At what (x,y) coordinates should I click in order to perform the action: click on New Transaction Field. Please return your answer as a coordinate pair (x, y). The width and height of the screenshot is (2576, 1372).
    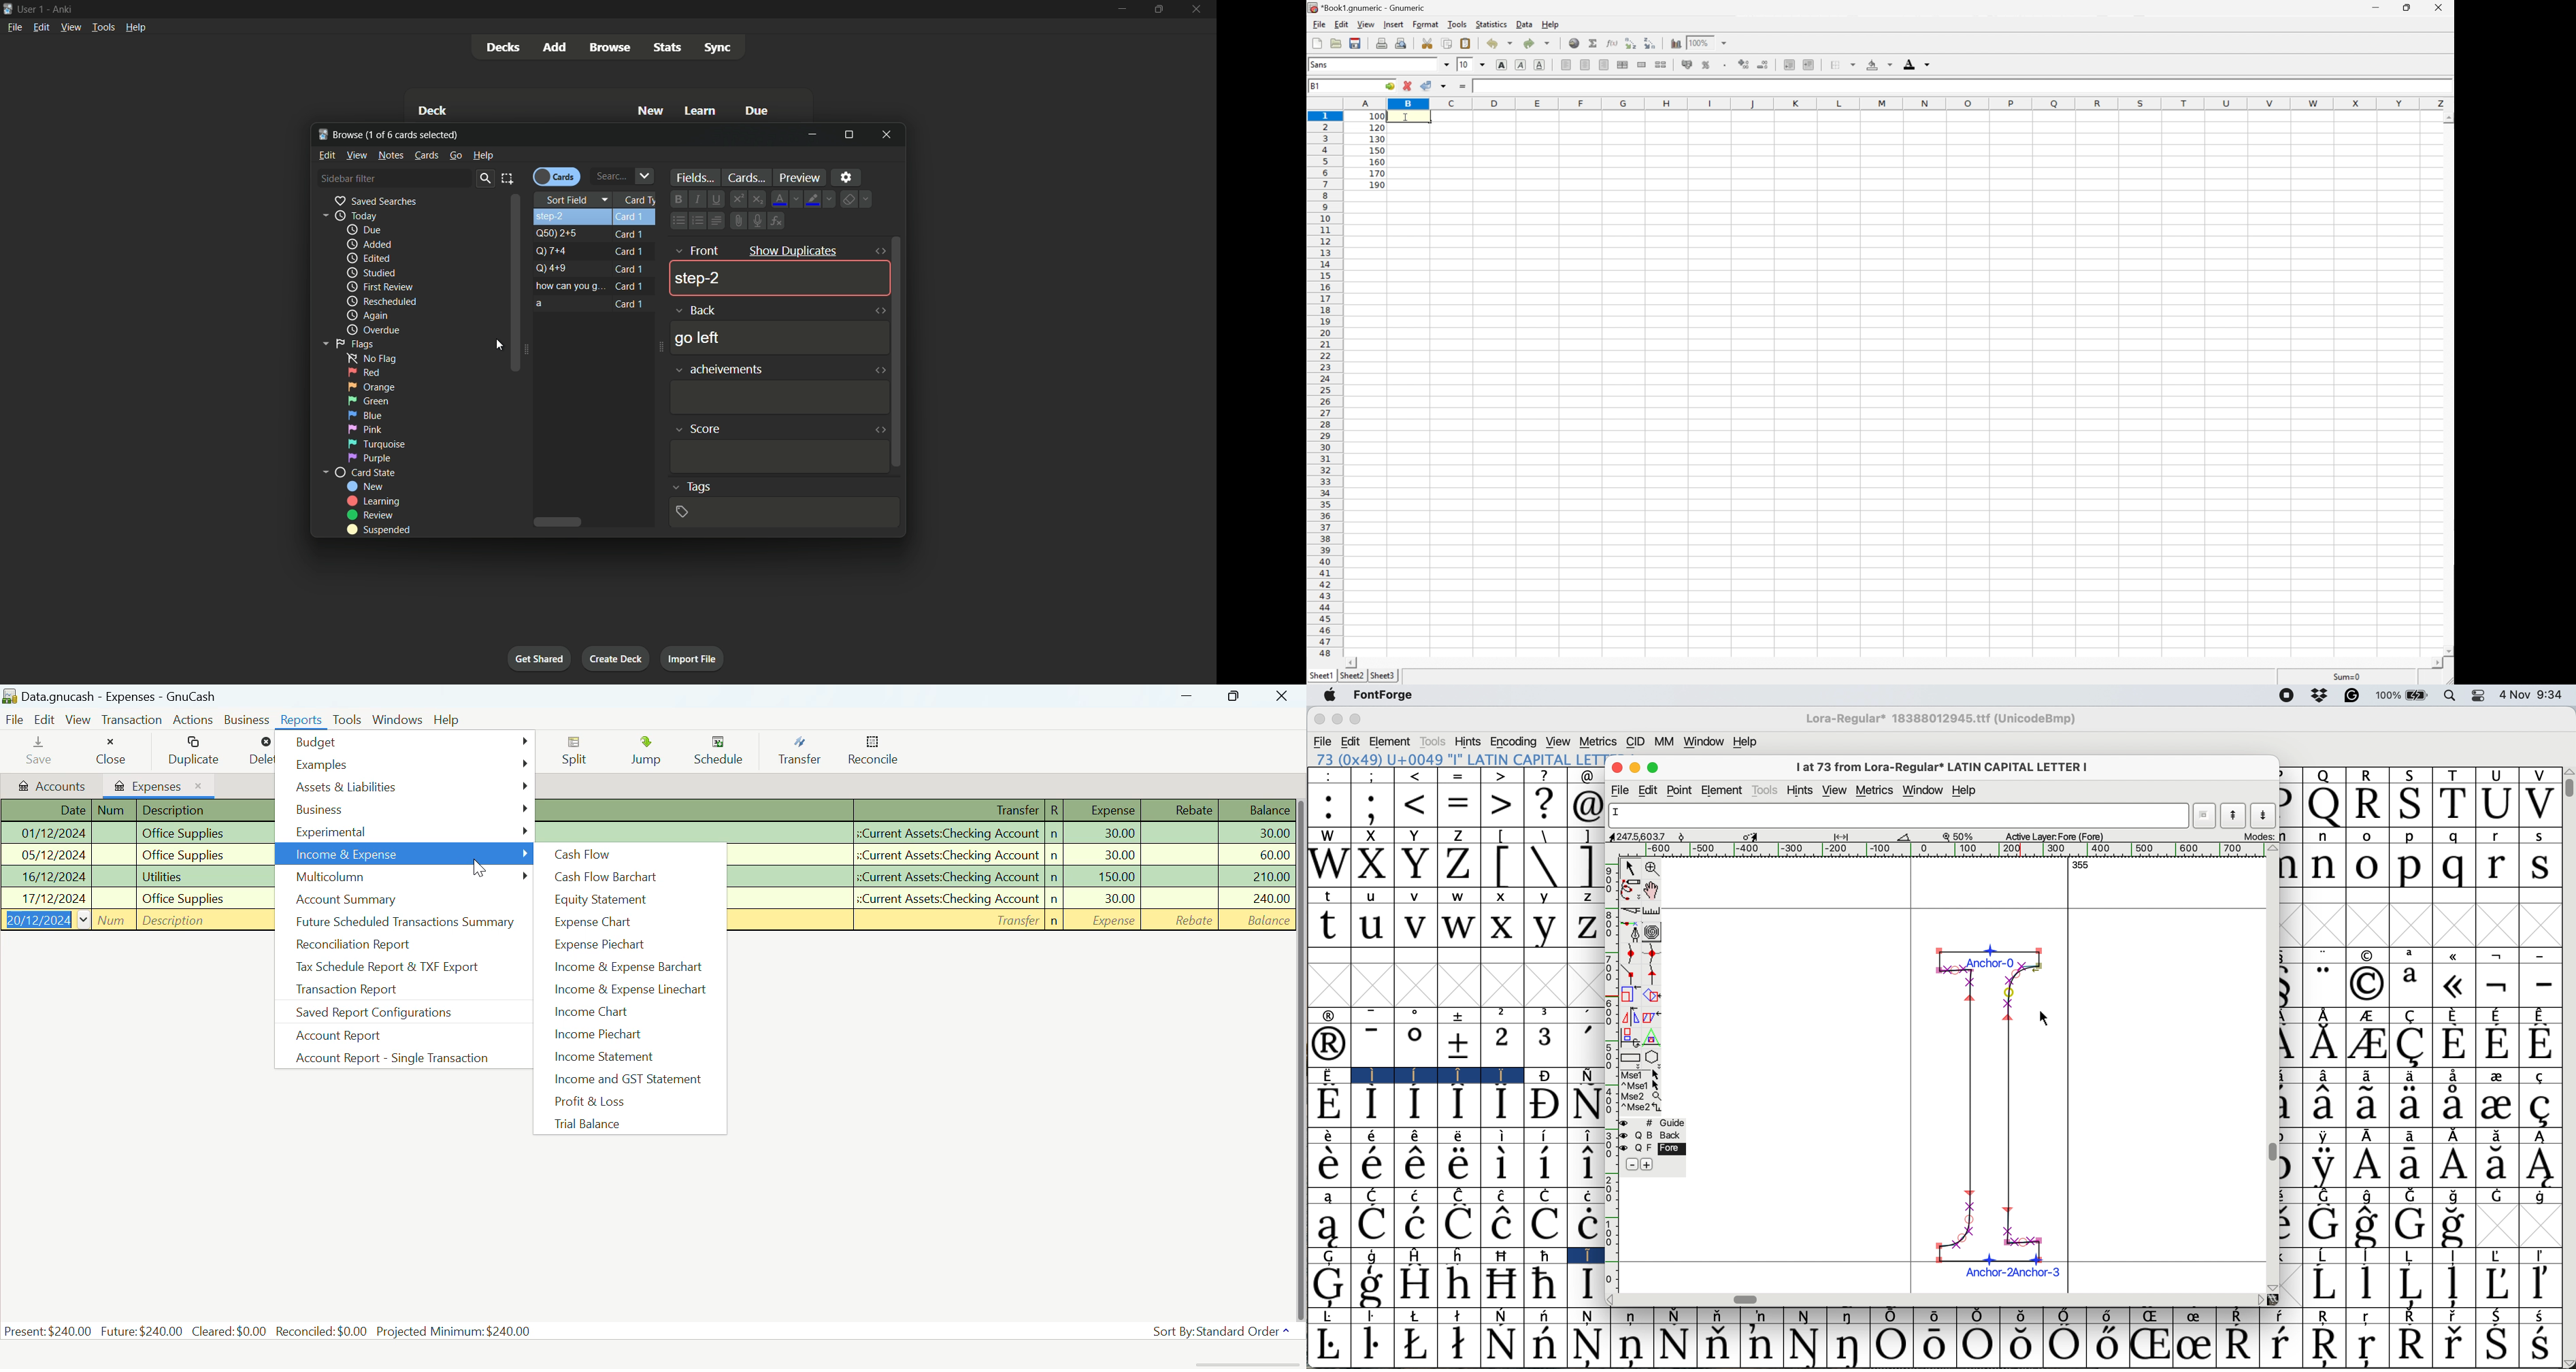
    Looking at the image, I should click on (1009, 921).